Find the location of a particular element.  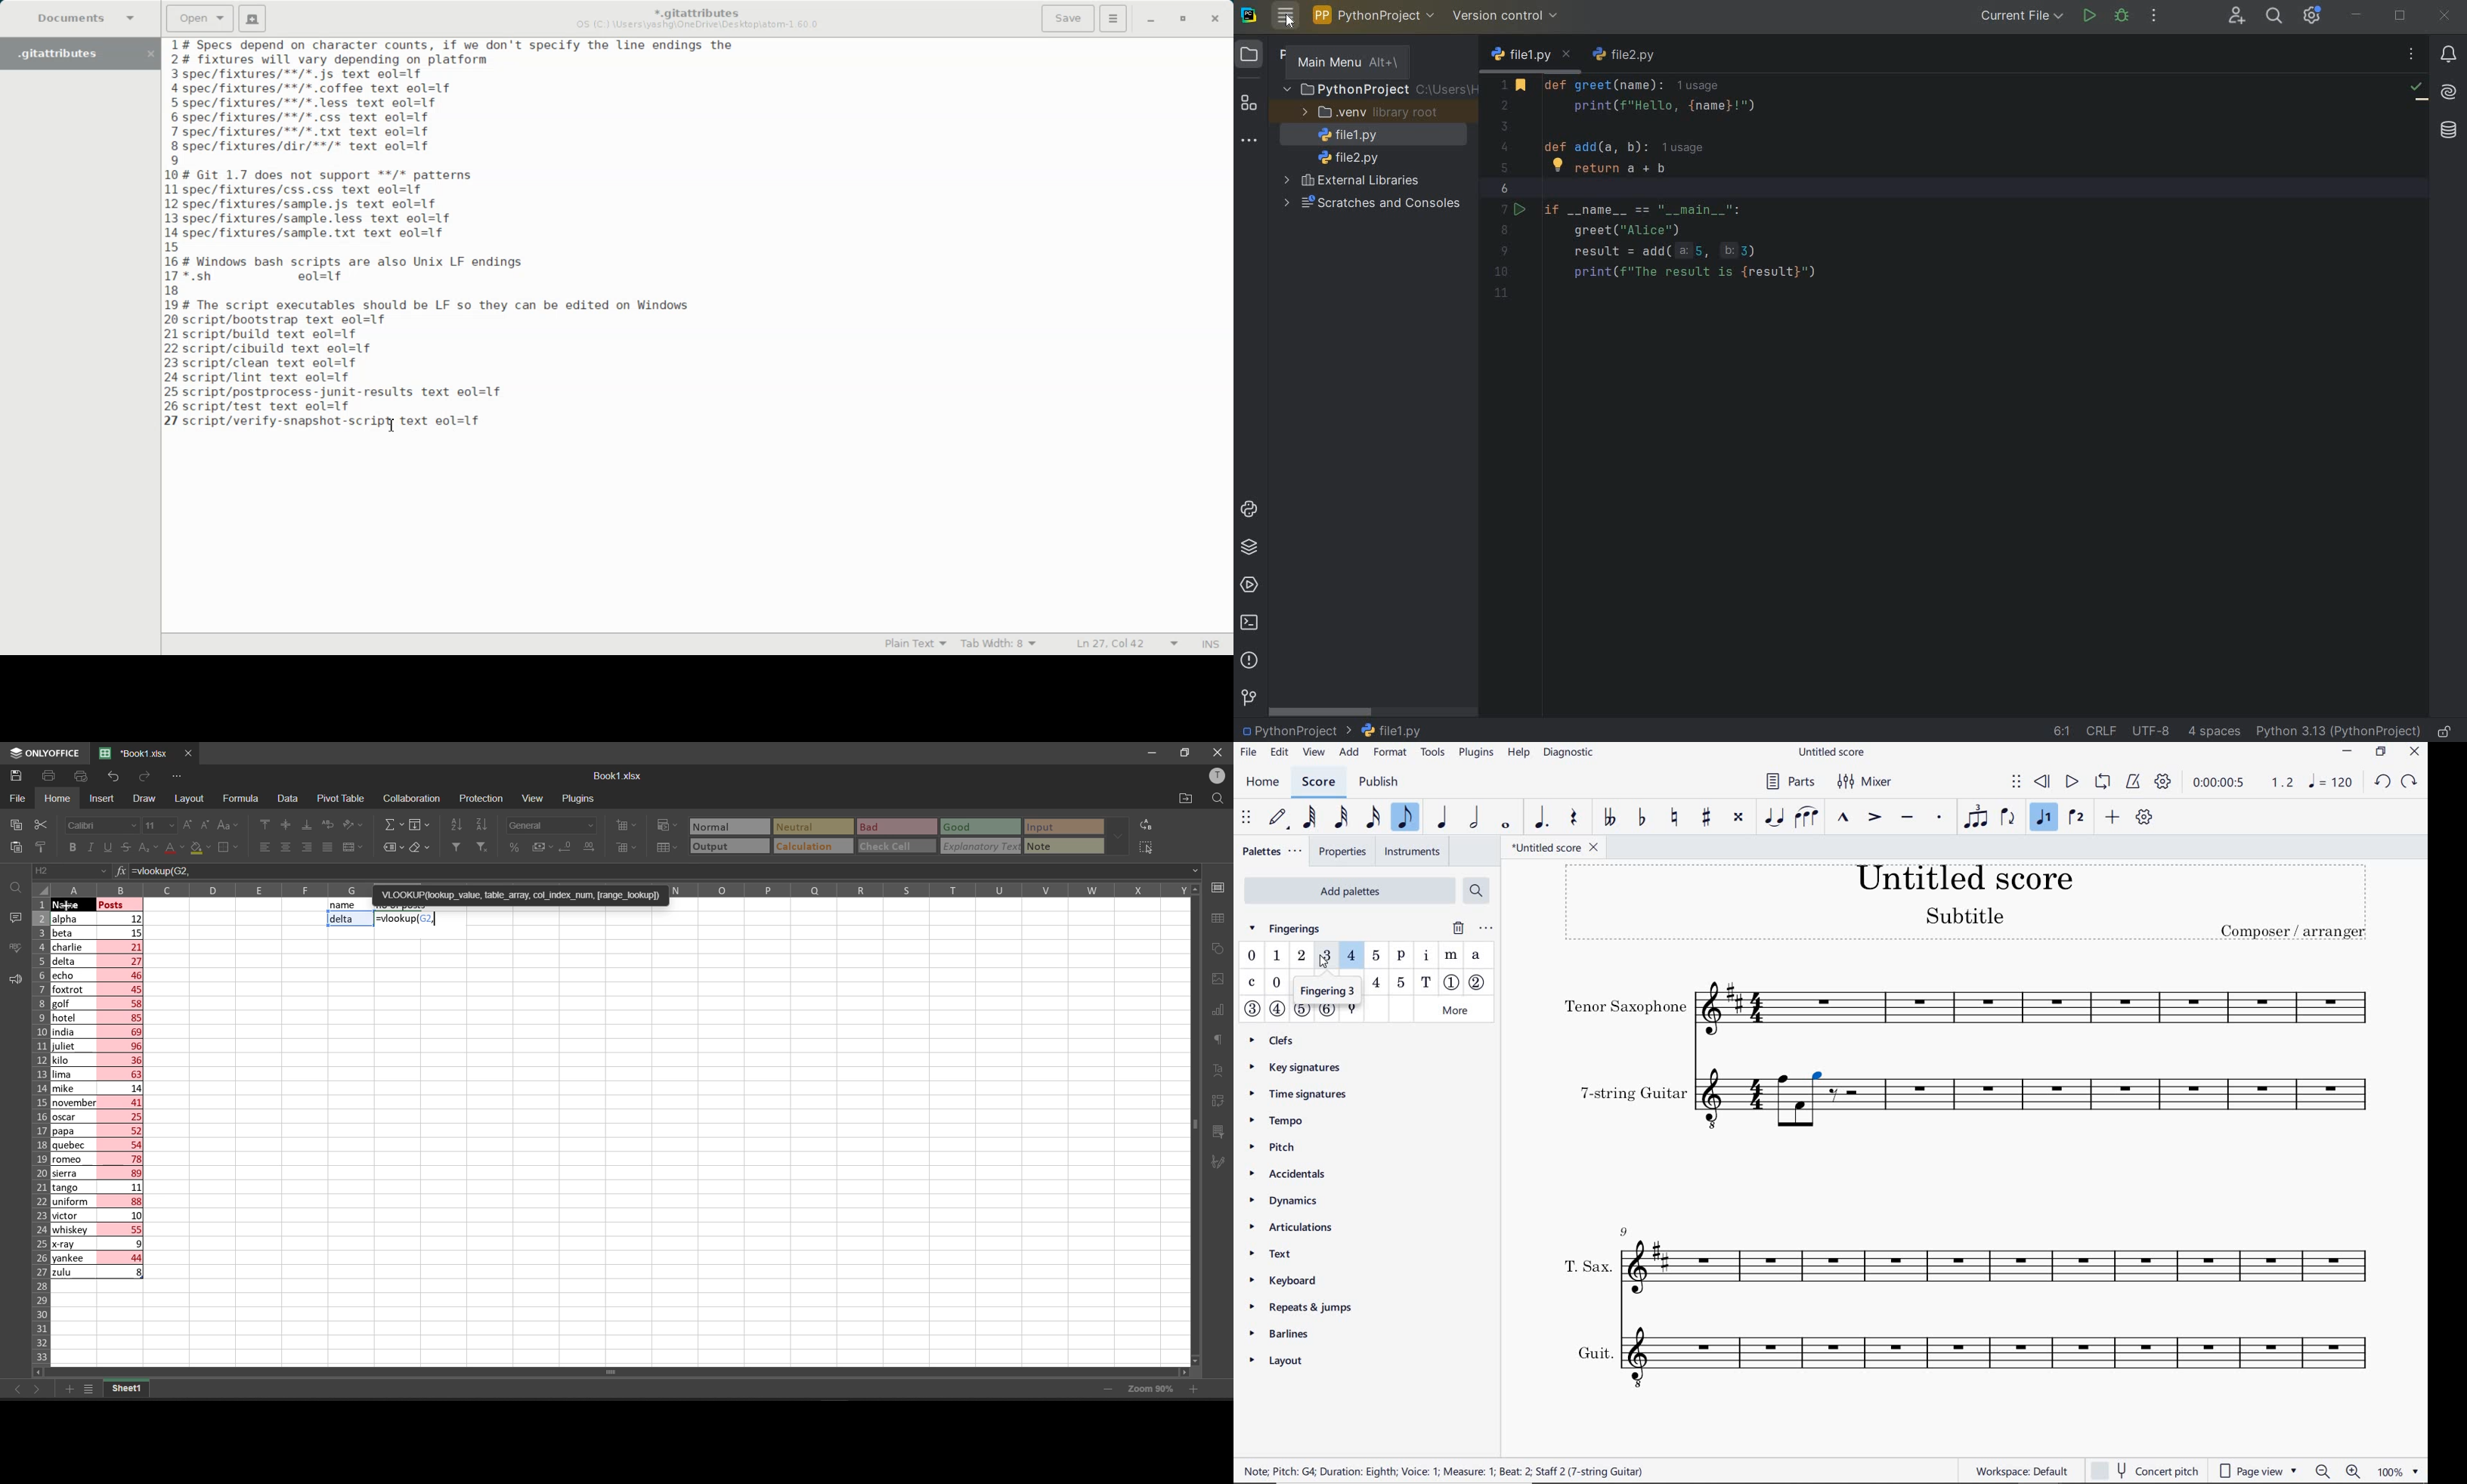

scrollleft is located at coordinates (42, 1372).